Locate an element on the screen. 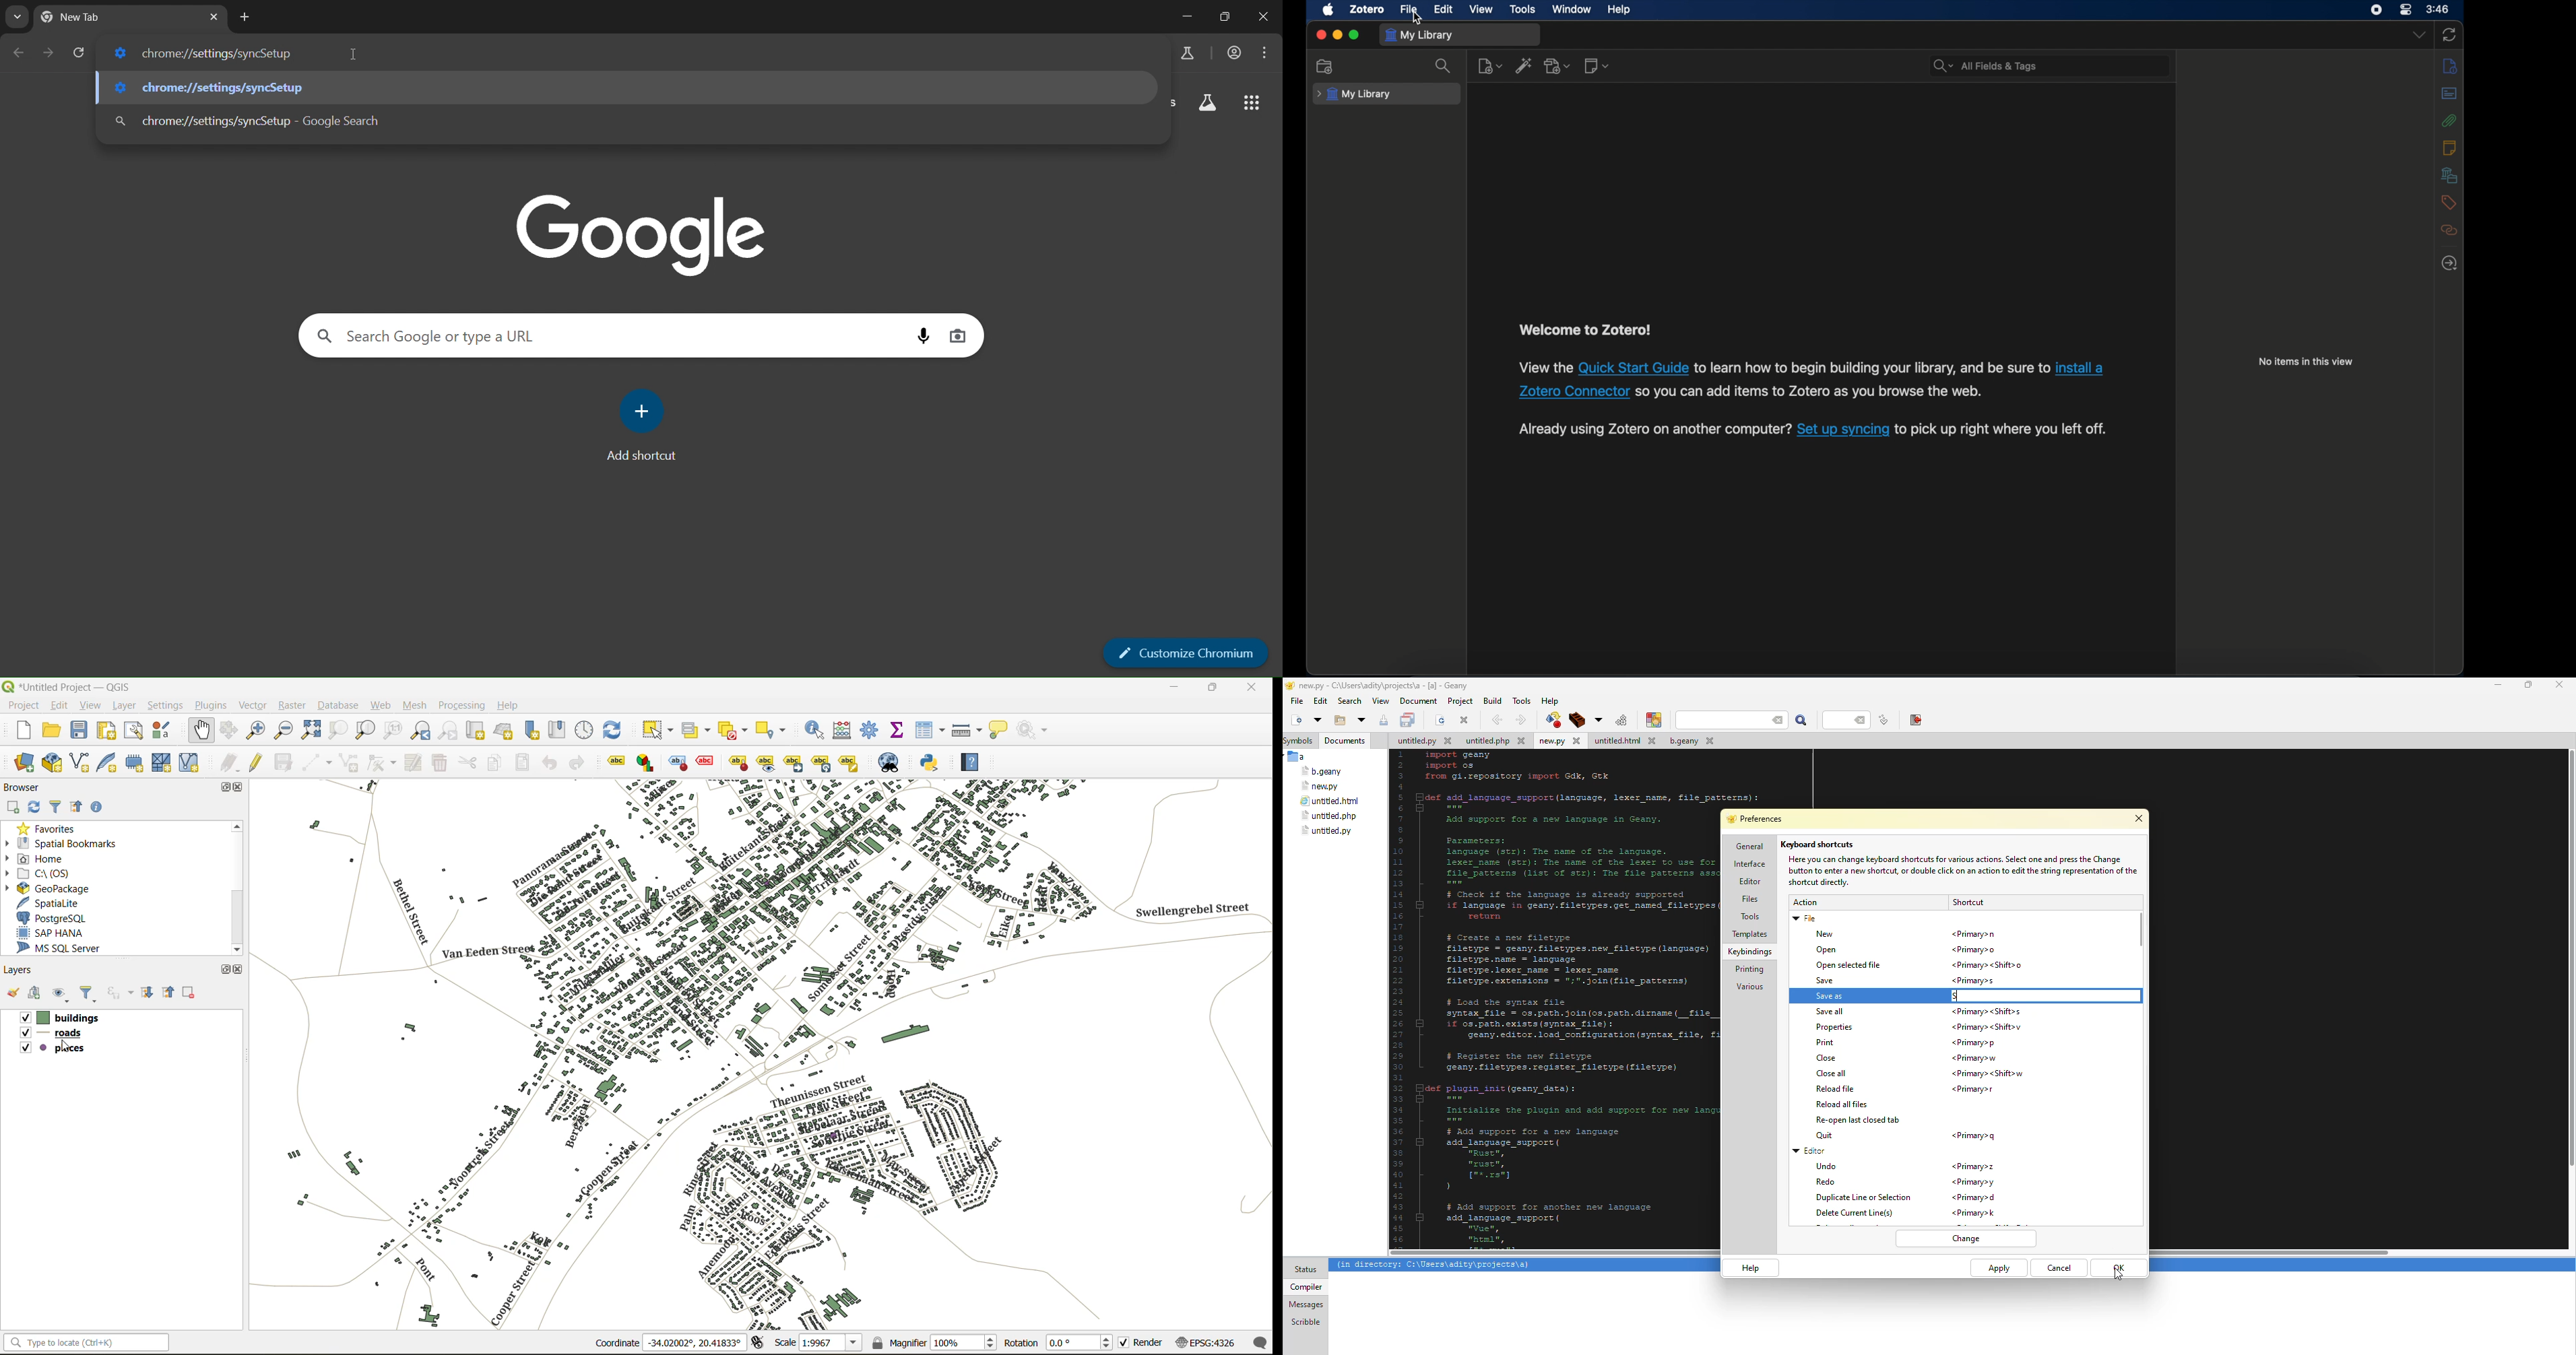  undo is located at coordinates (549, 764).